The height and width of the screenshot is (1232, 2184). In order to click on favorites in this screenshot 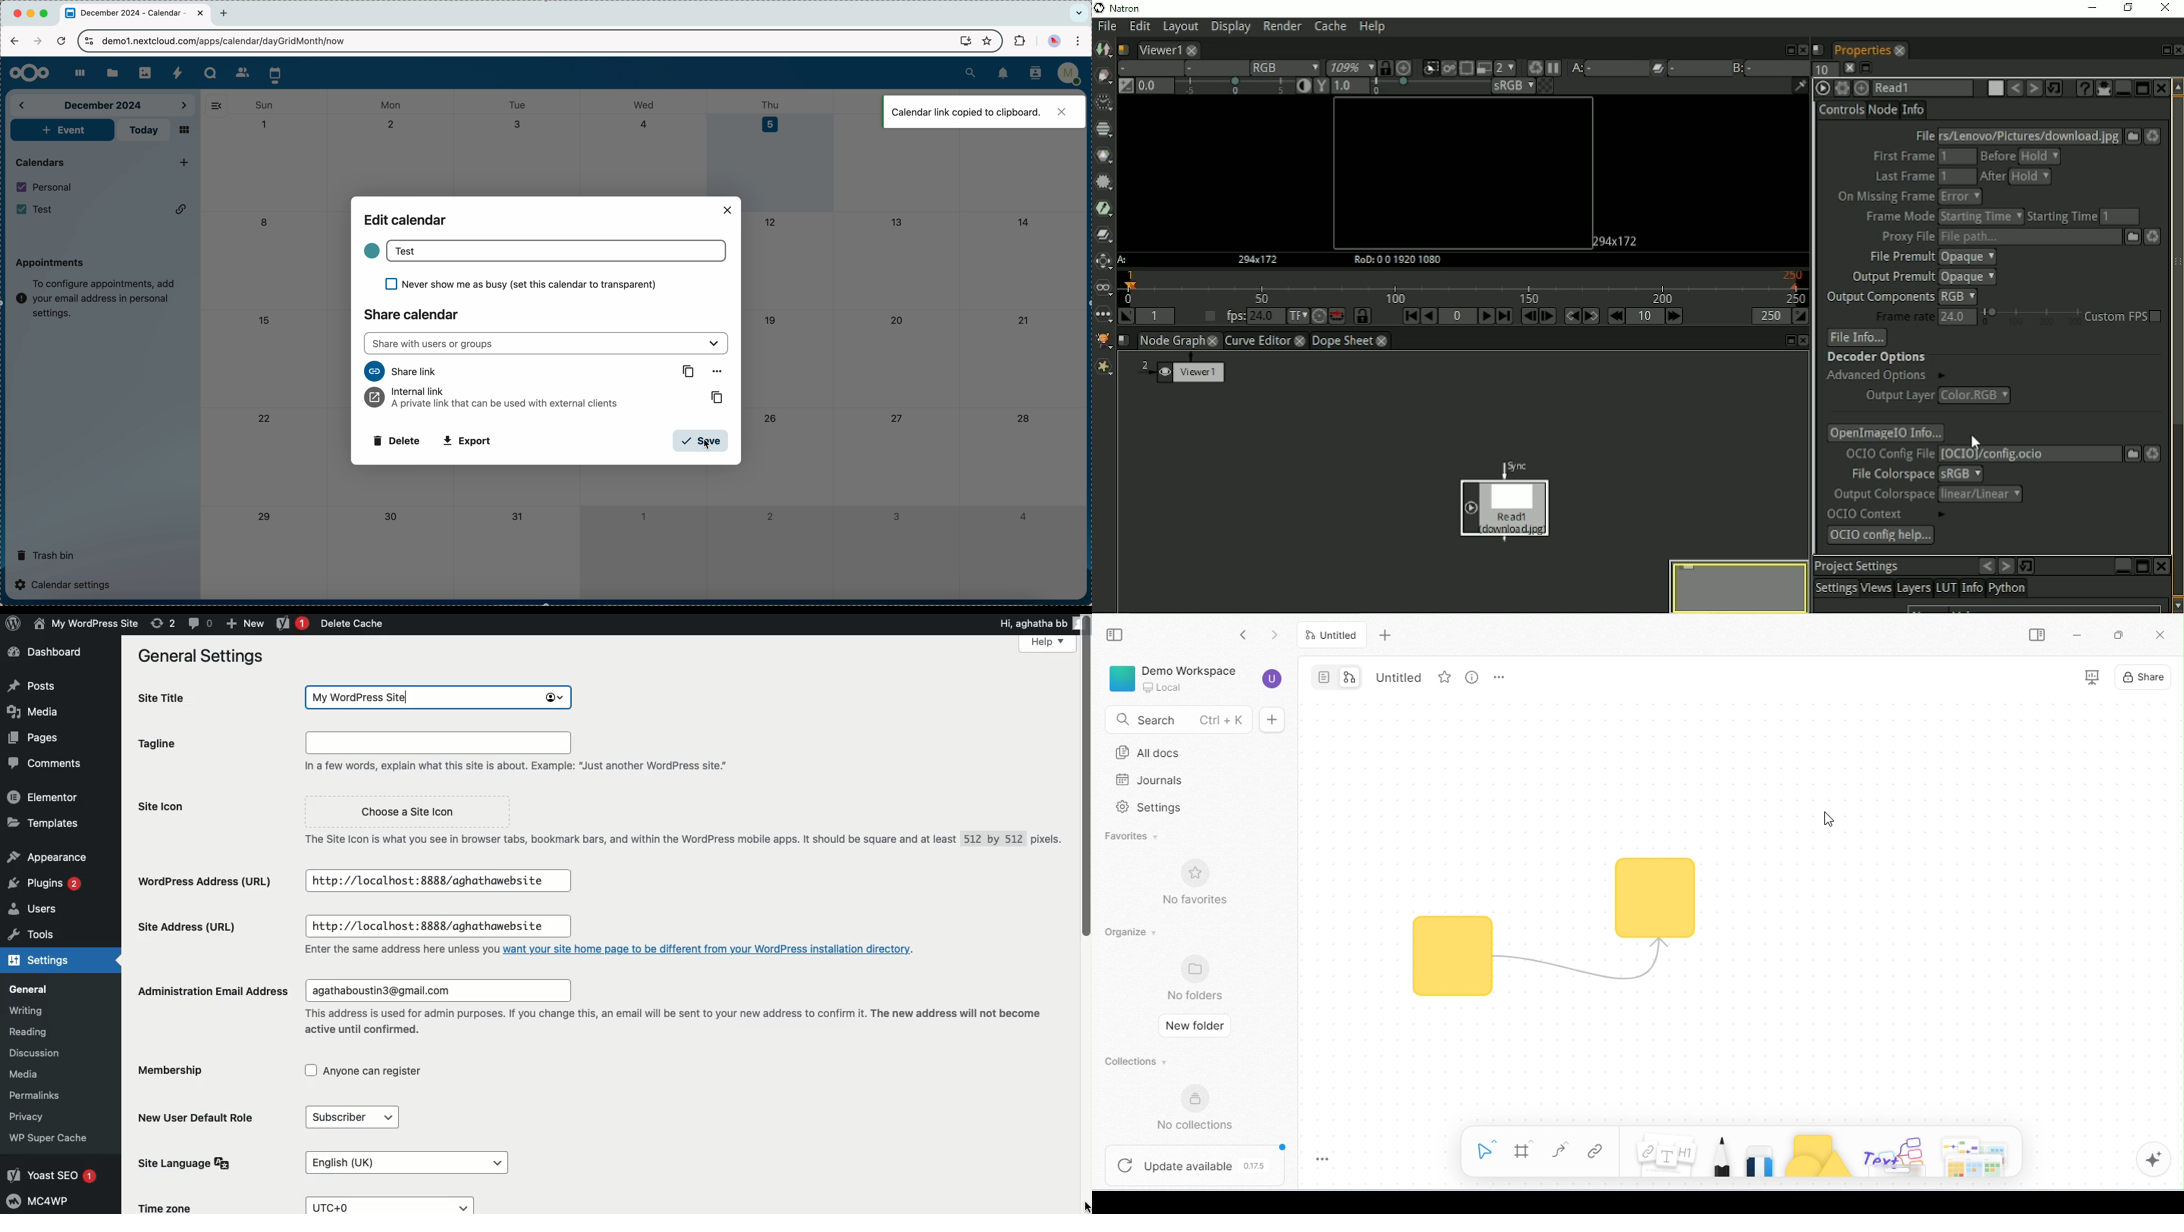, I will do `click(986, 40)`.